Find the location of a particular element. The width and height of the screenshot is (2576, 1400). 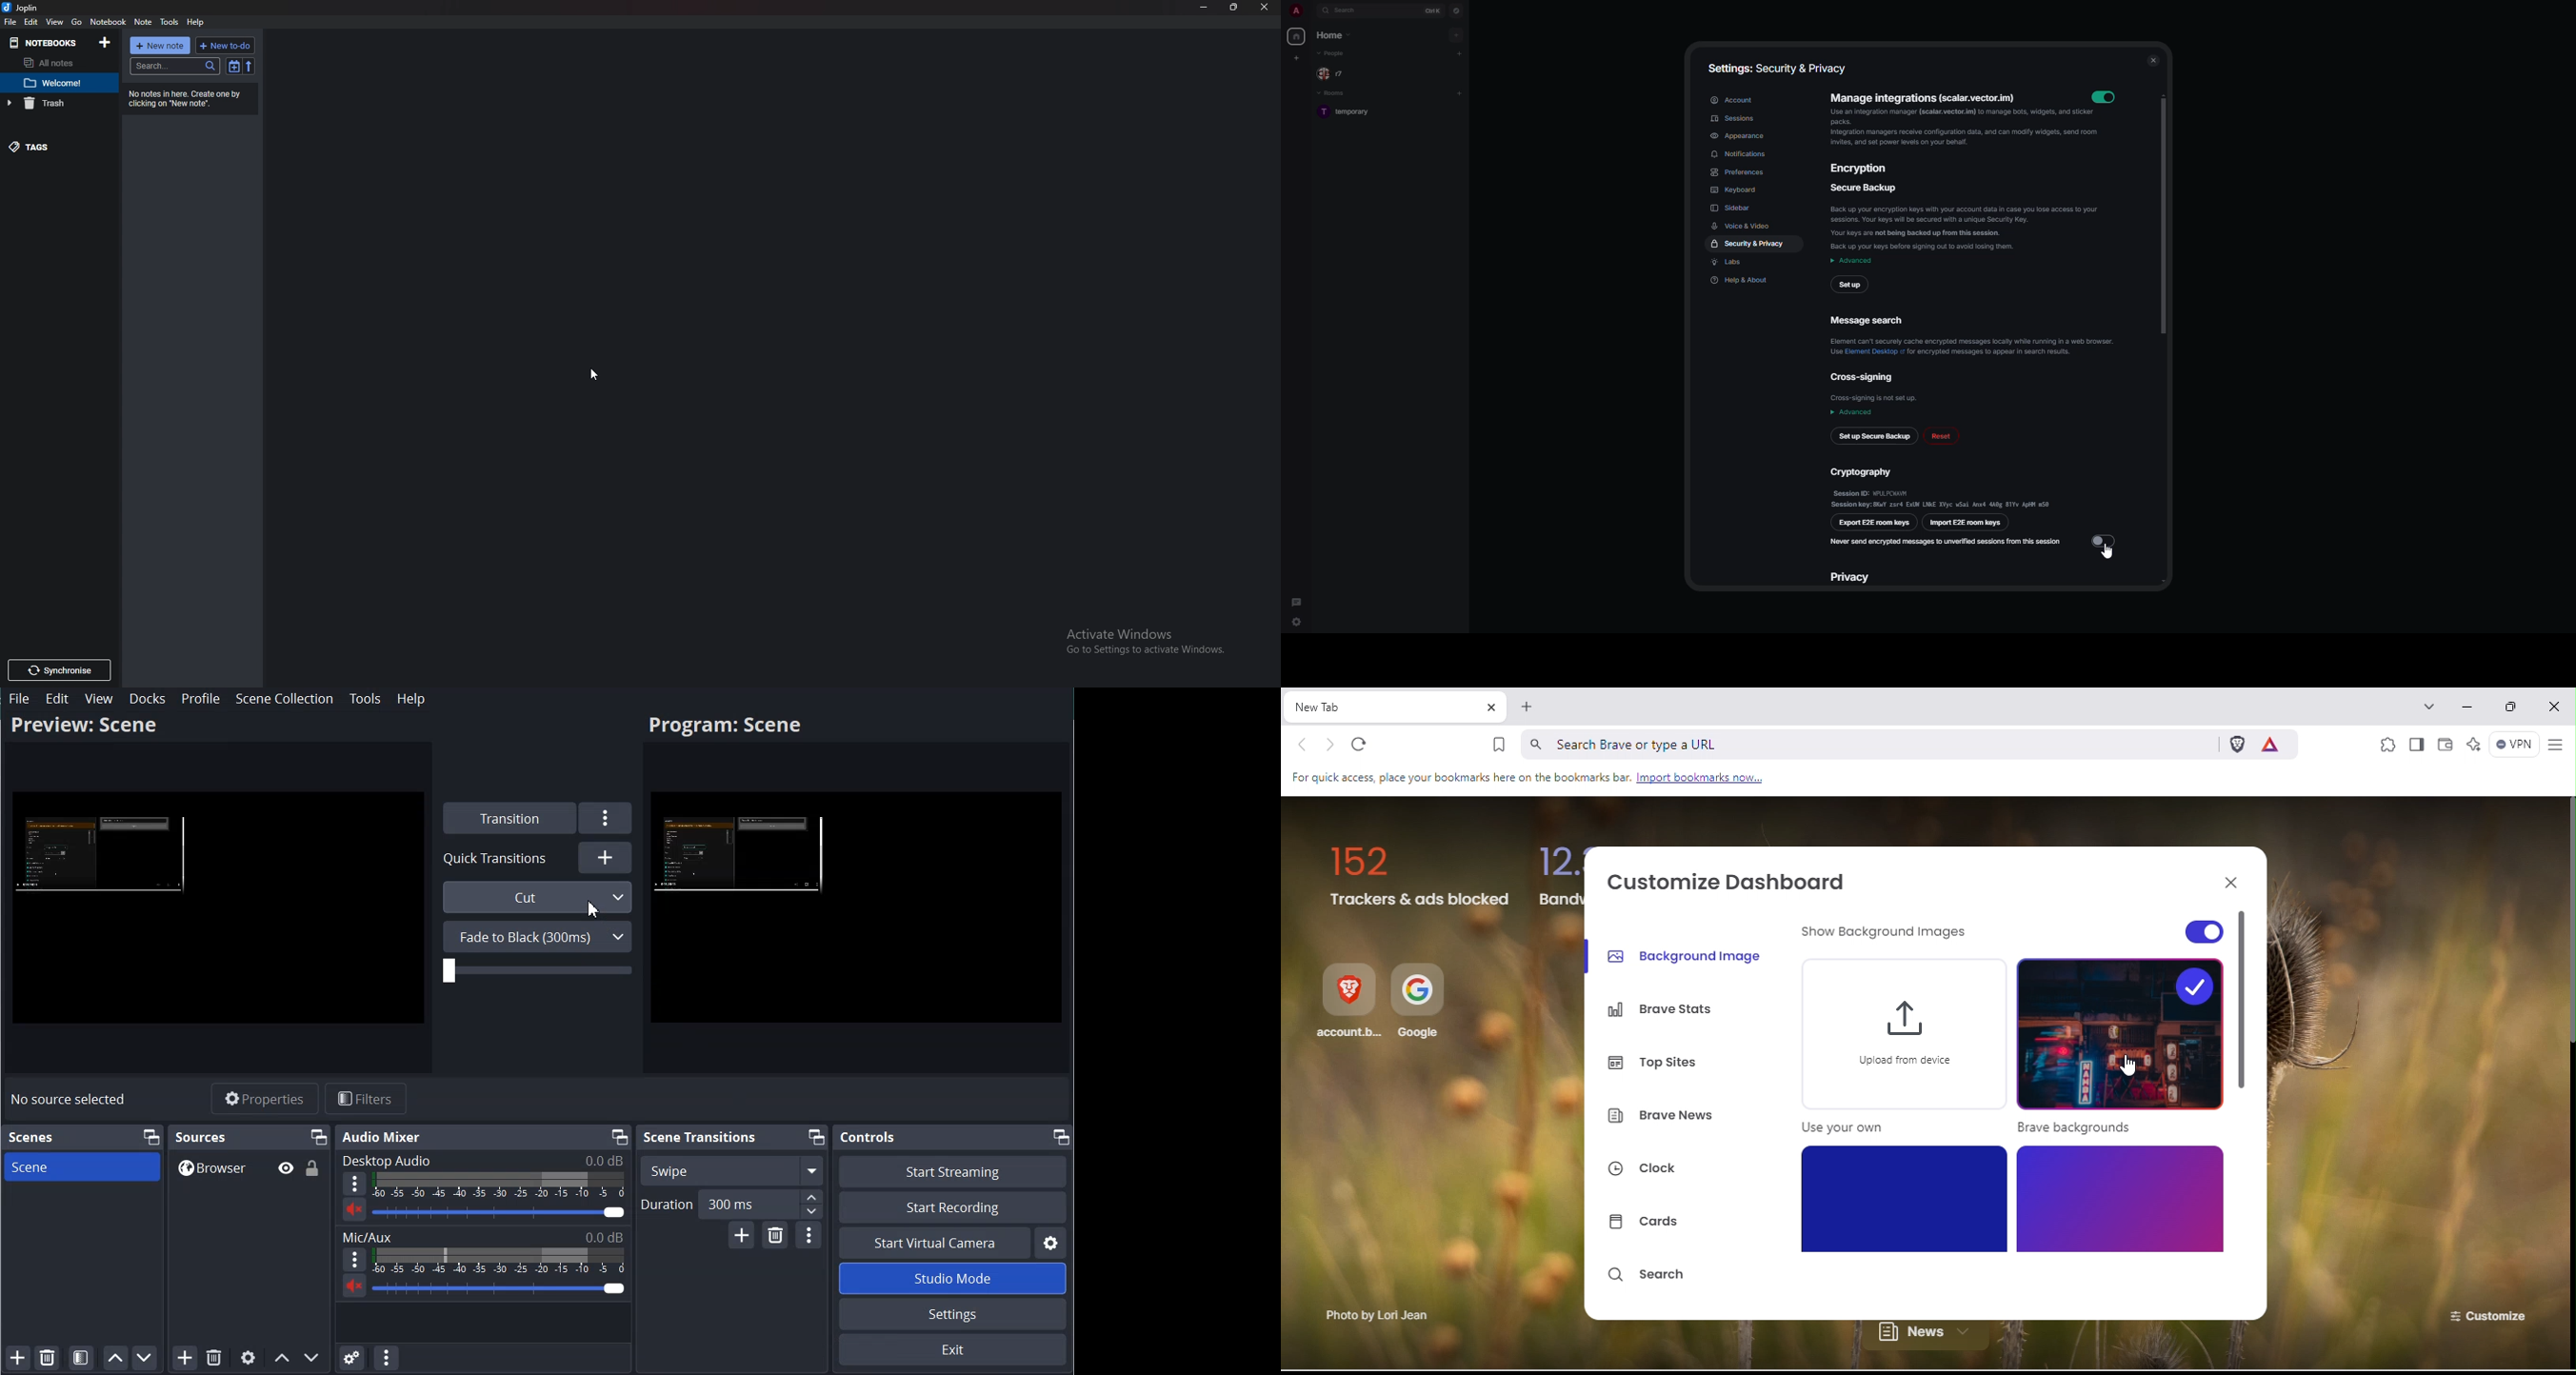

Maximize is located at coordinates (1062, 1136).